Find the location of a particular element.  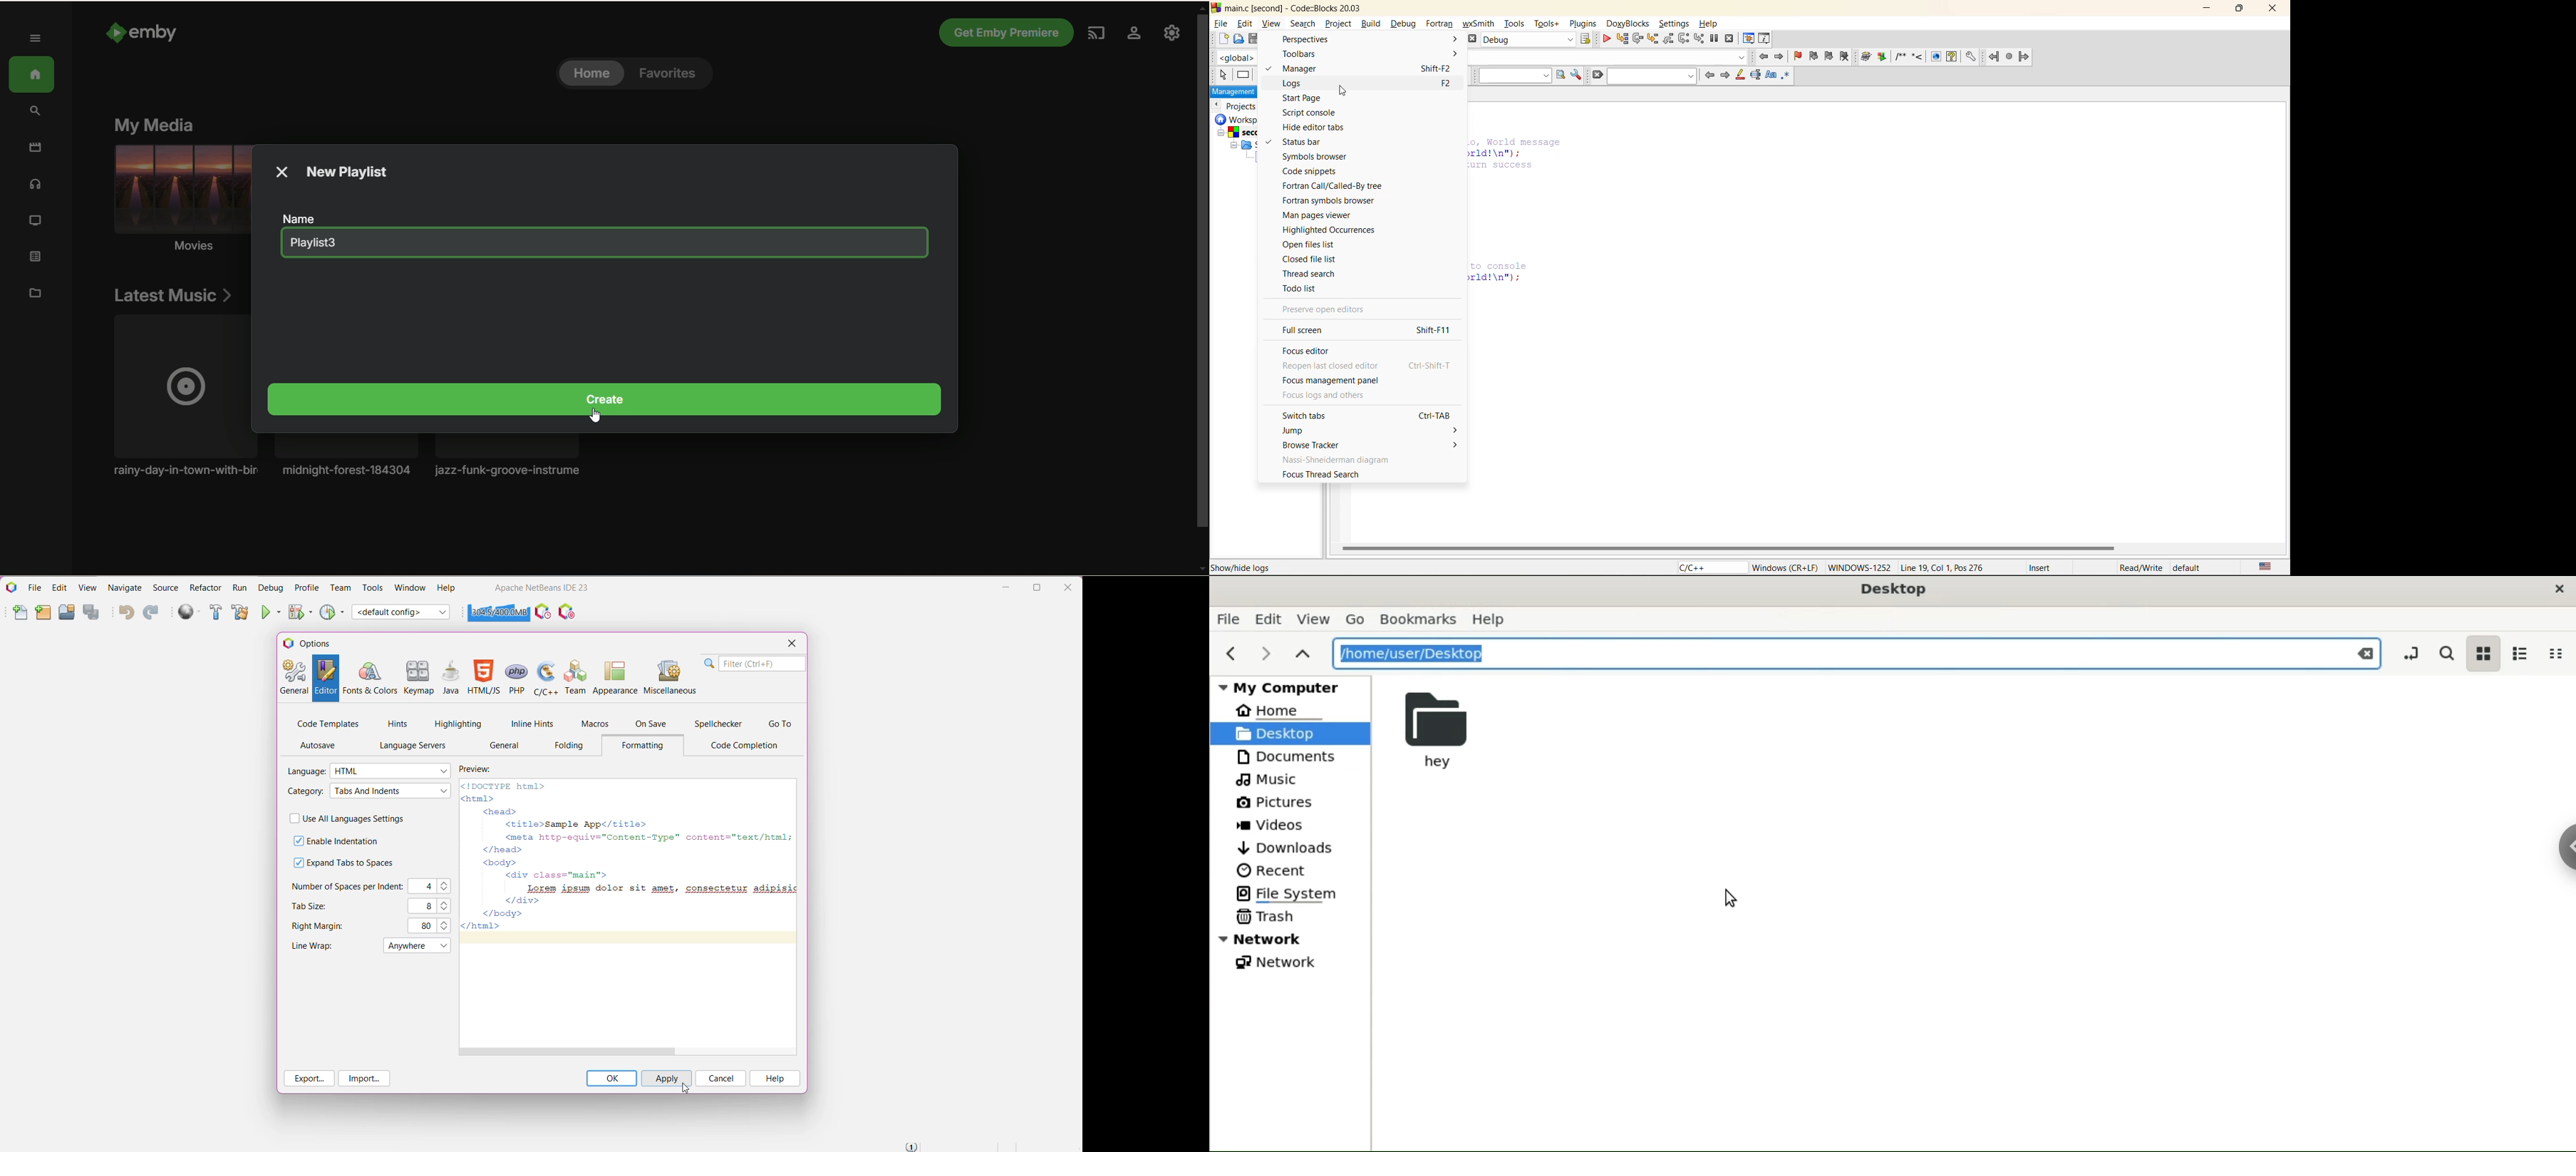

nassi shneiderman diagram is located at coordinates (1336, 459).